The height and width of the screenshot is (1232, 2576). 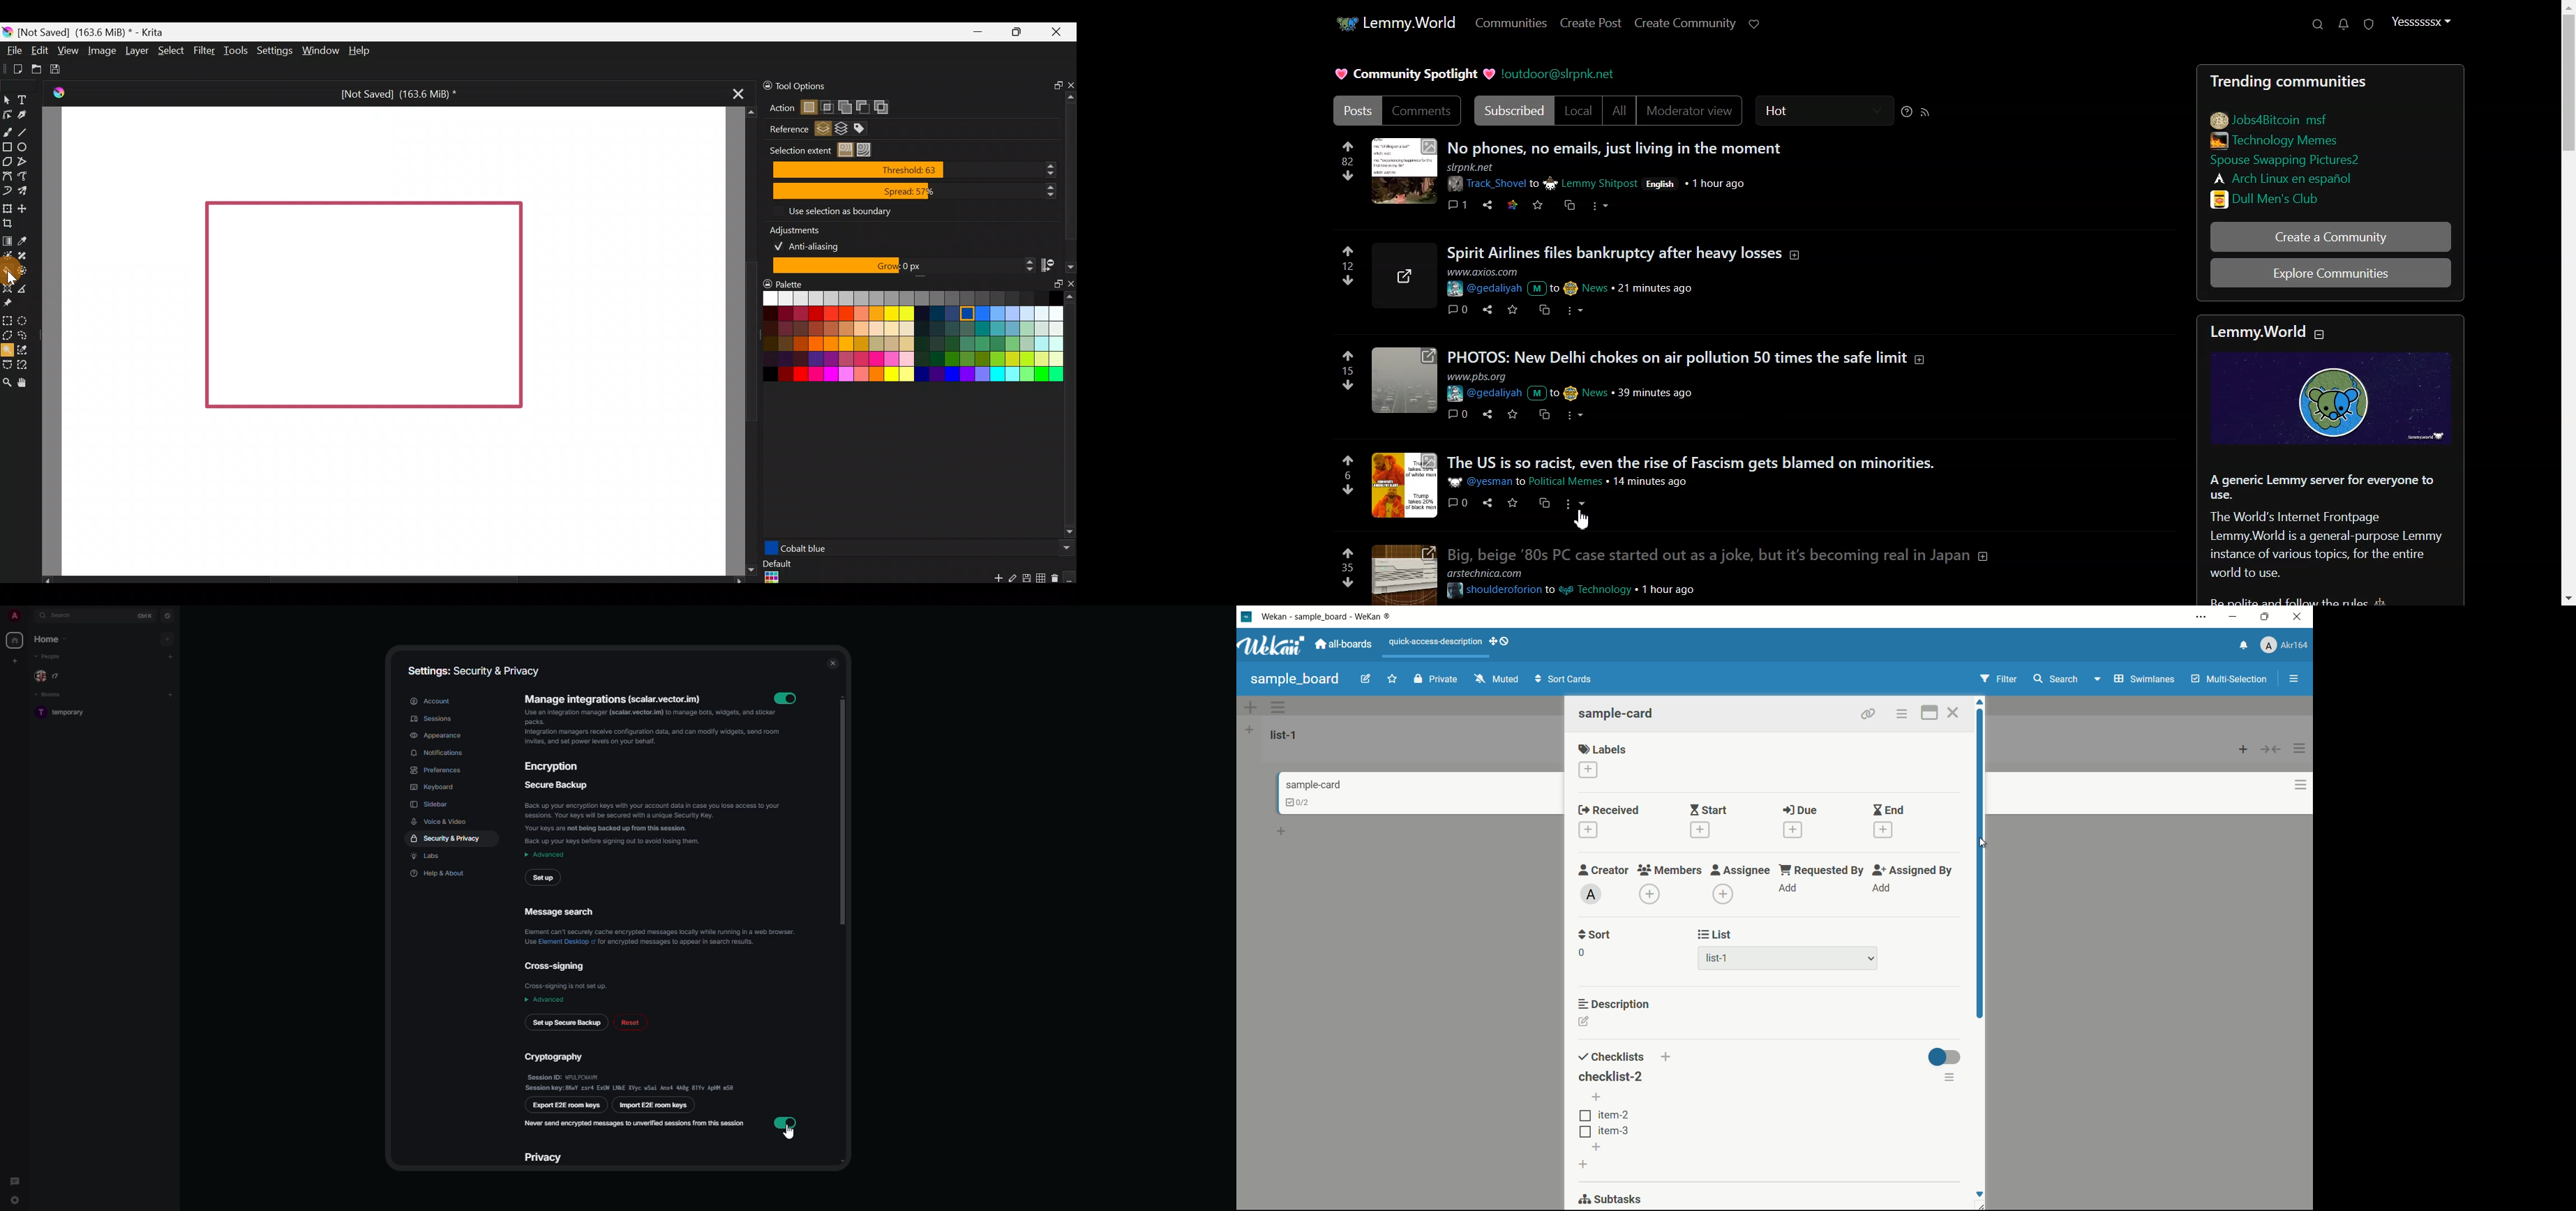 What do you see at coordinates (545, 1000) in the screenshot?
I see `advanced` at bounding box center [545, 1000].